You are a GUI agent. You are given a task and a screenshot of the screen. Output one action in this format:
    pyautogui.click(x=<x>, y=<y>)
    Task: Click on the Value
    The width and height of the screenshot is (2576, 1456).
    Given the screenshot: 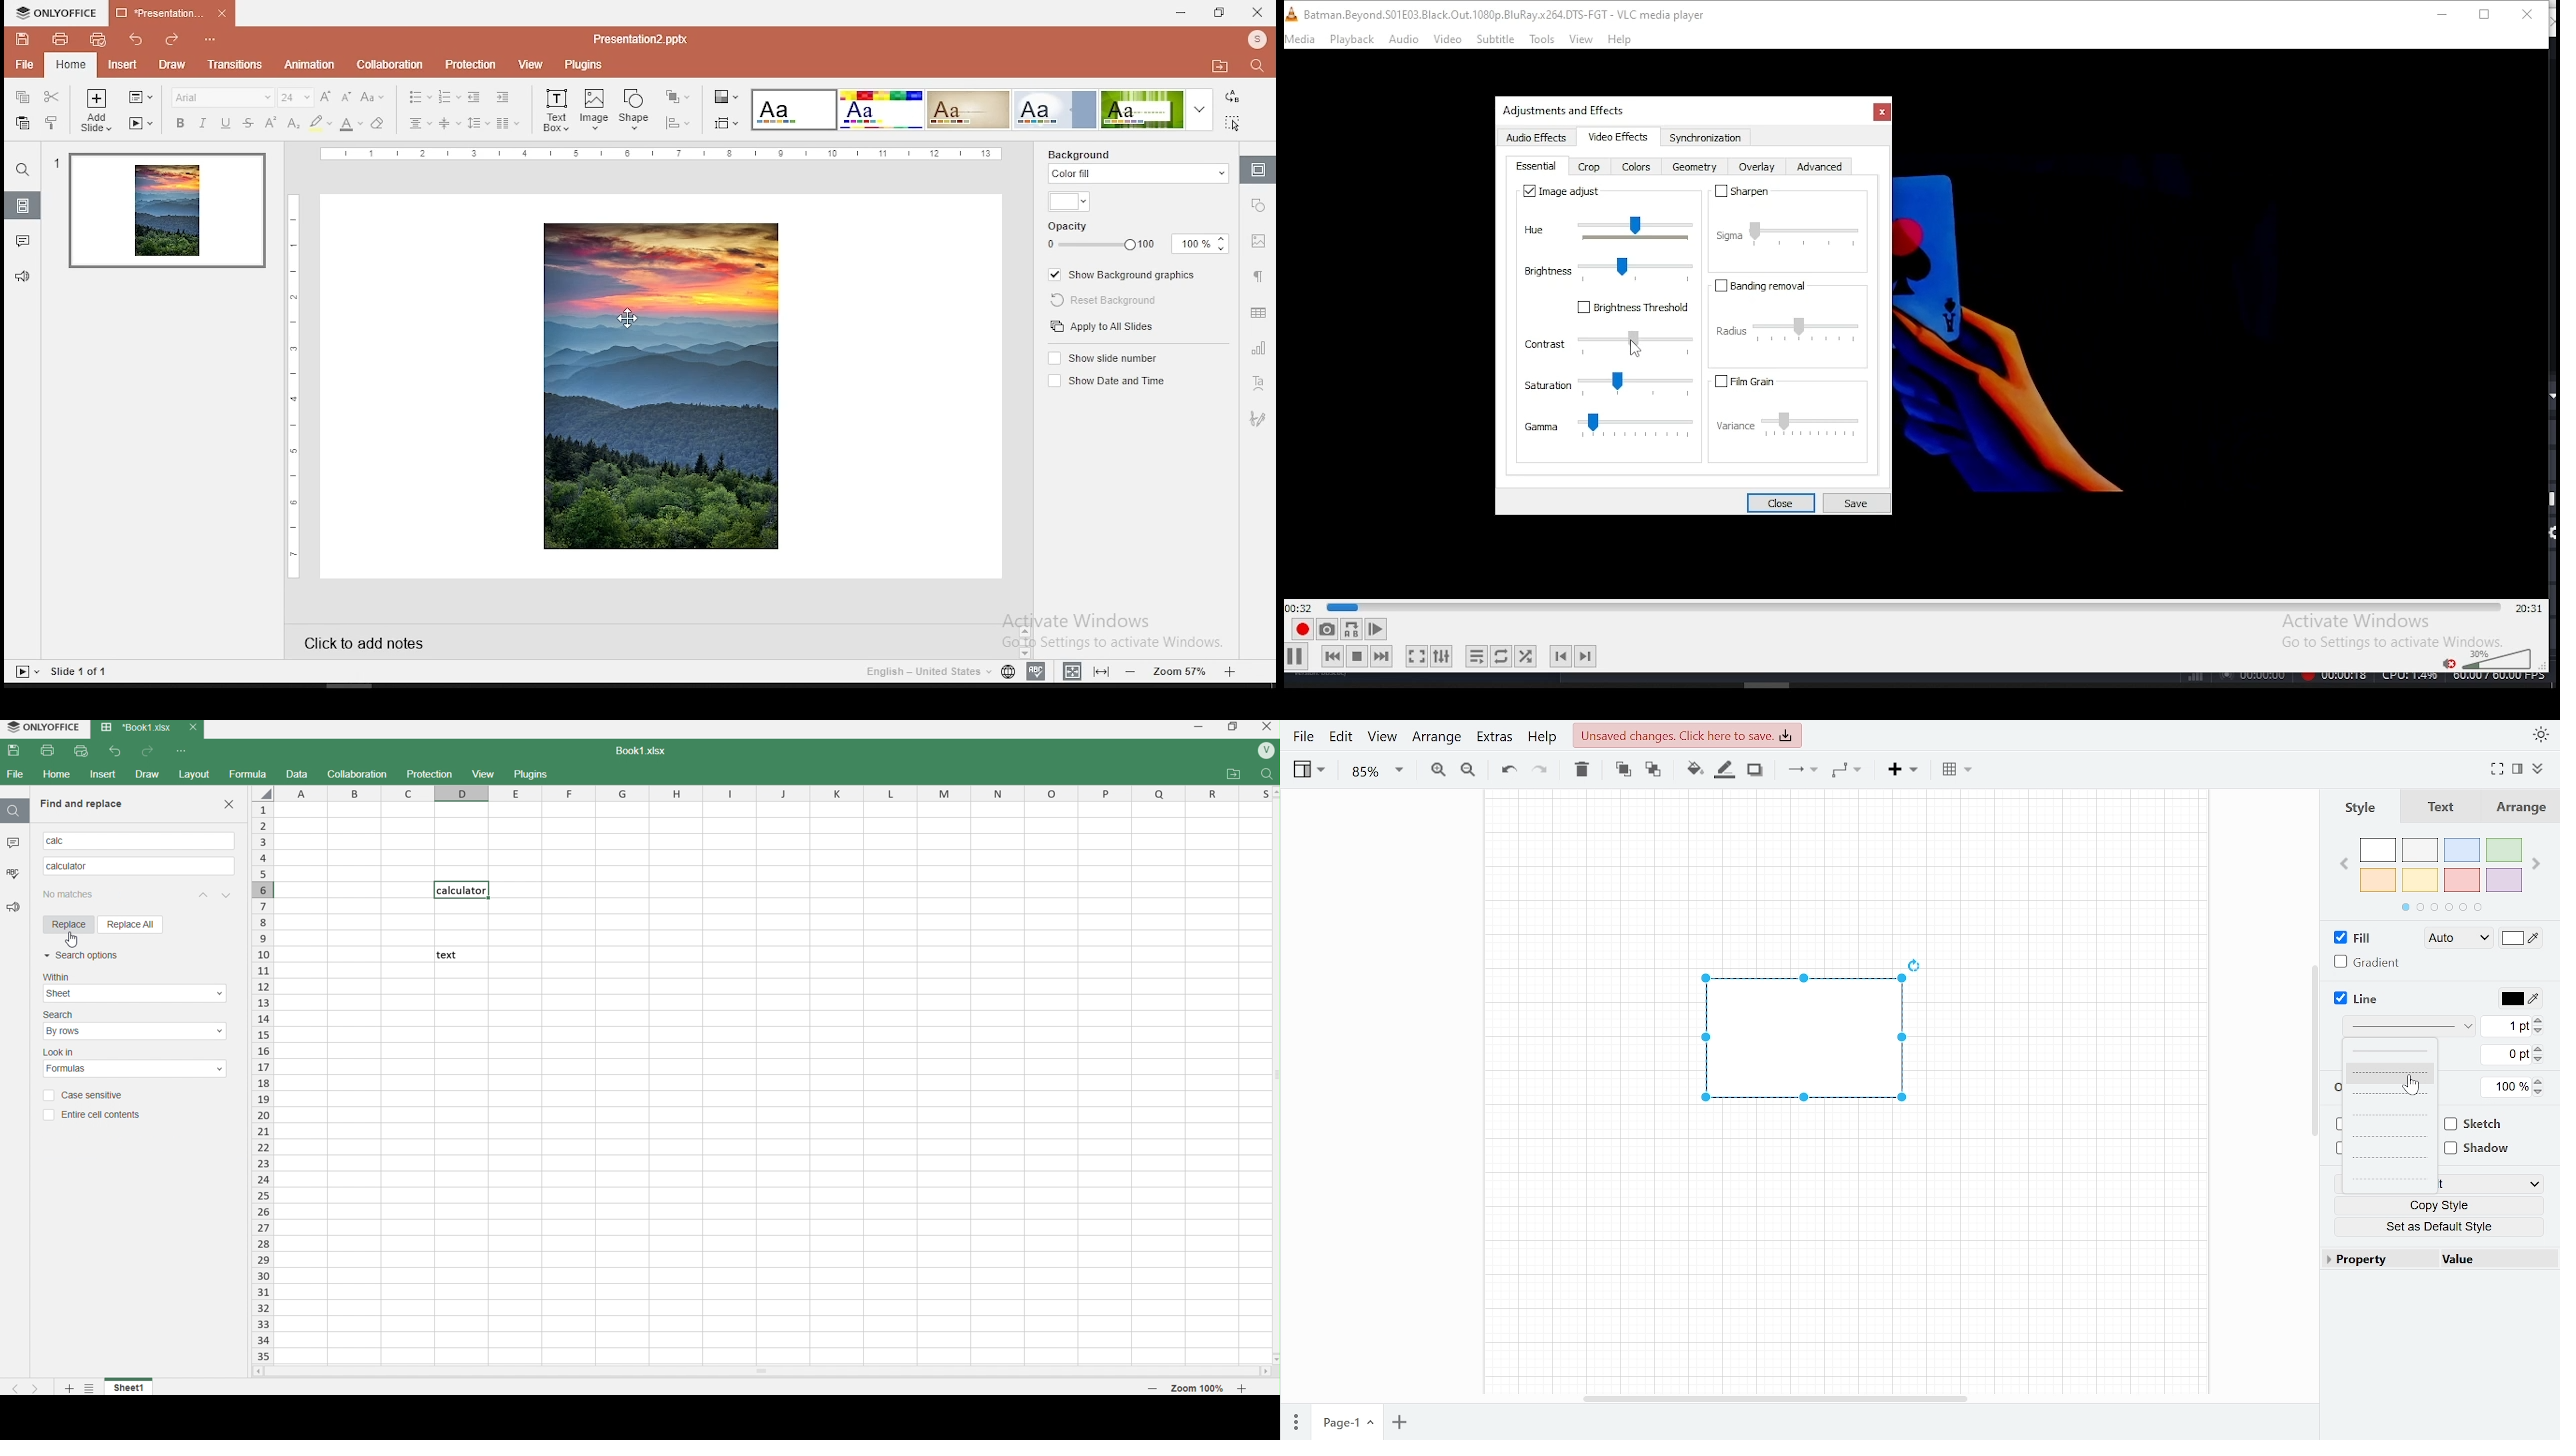 What is the action you would take?
    pyautogui.click(x=2492, y=1261)
    